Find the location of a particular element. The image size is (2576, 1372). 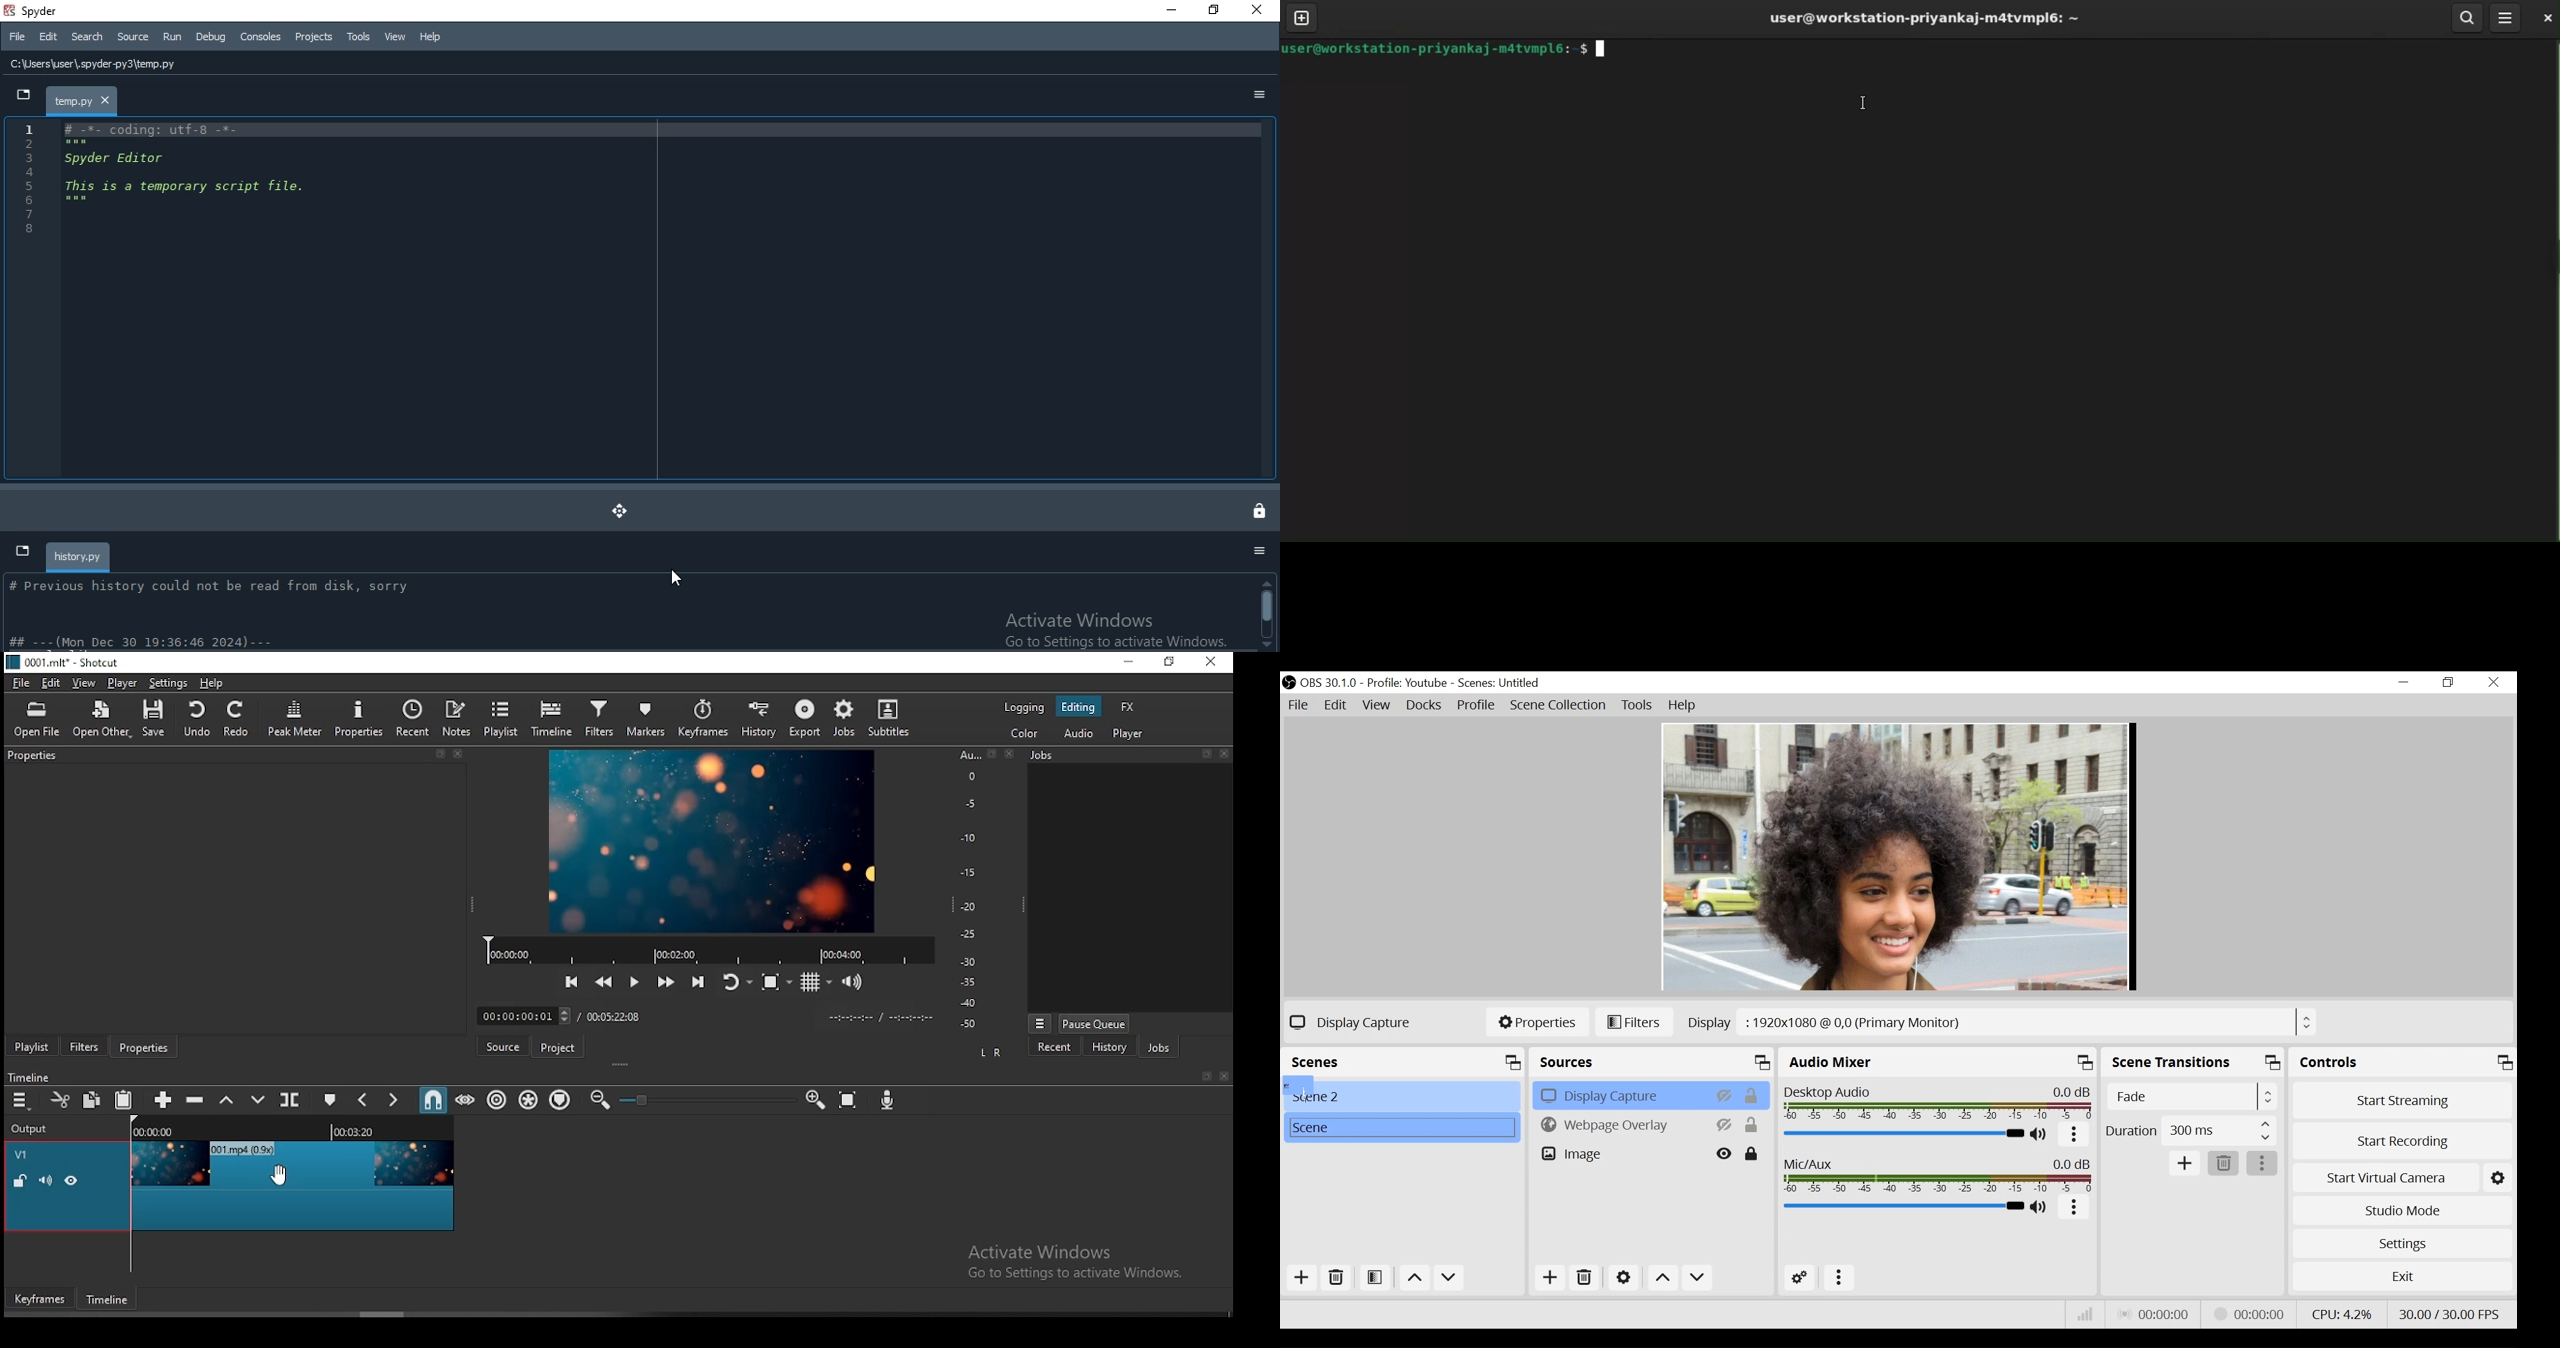

Settings is located at coordinates (2497, 1178).